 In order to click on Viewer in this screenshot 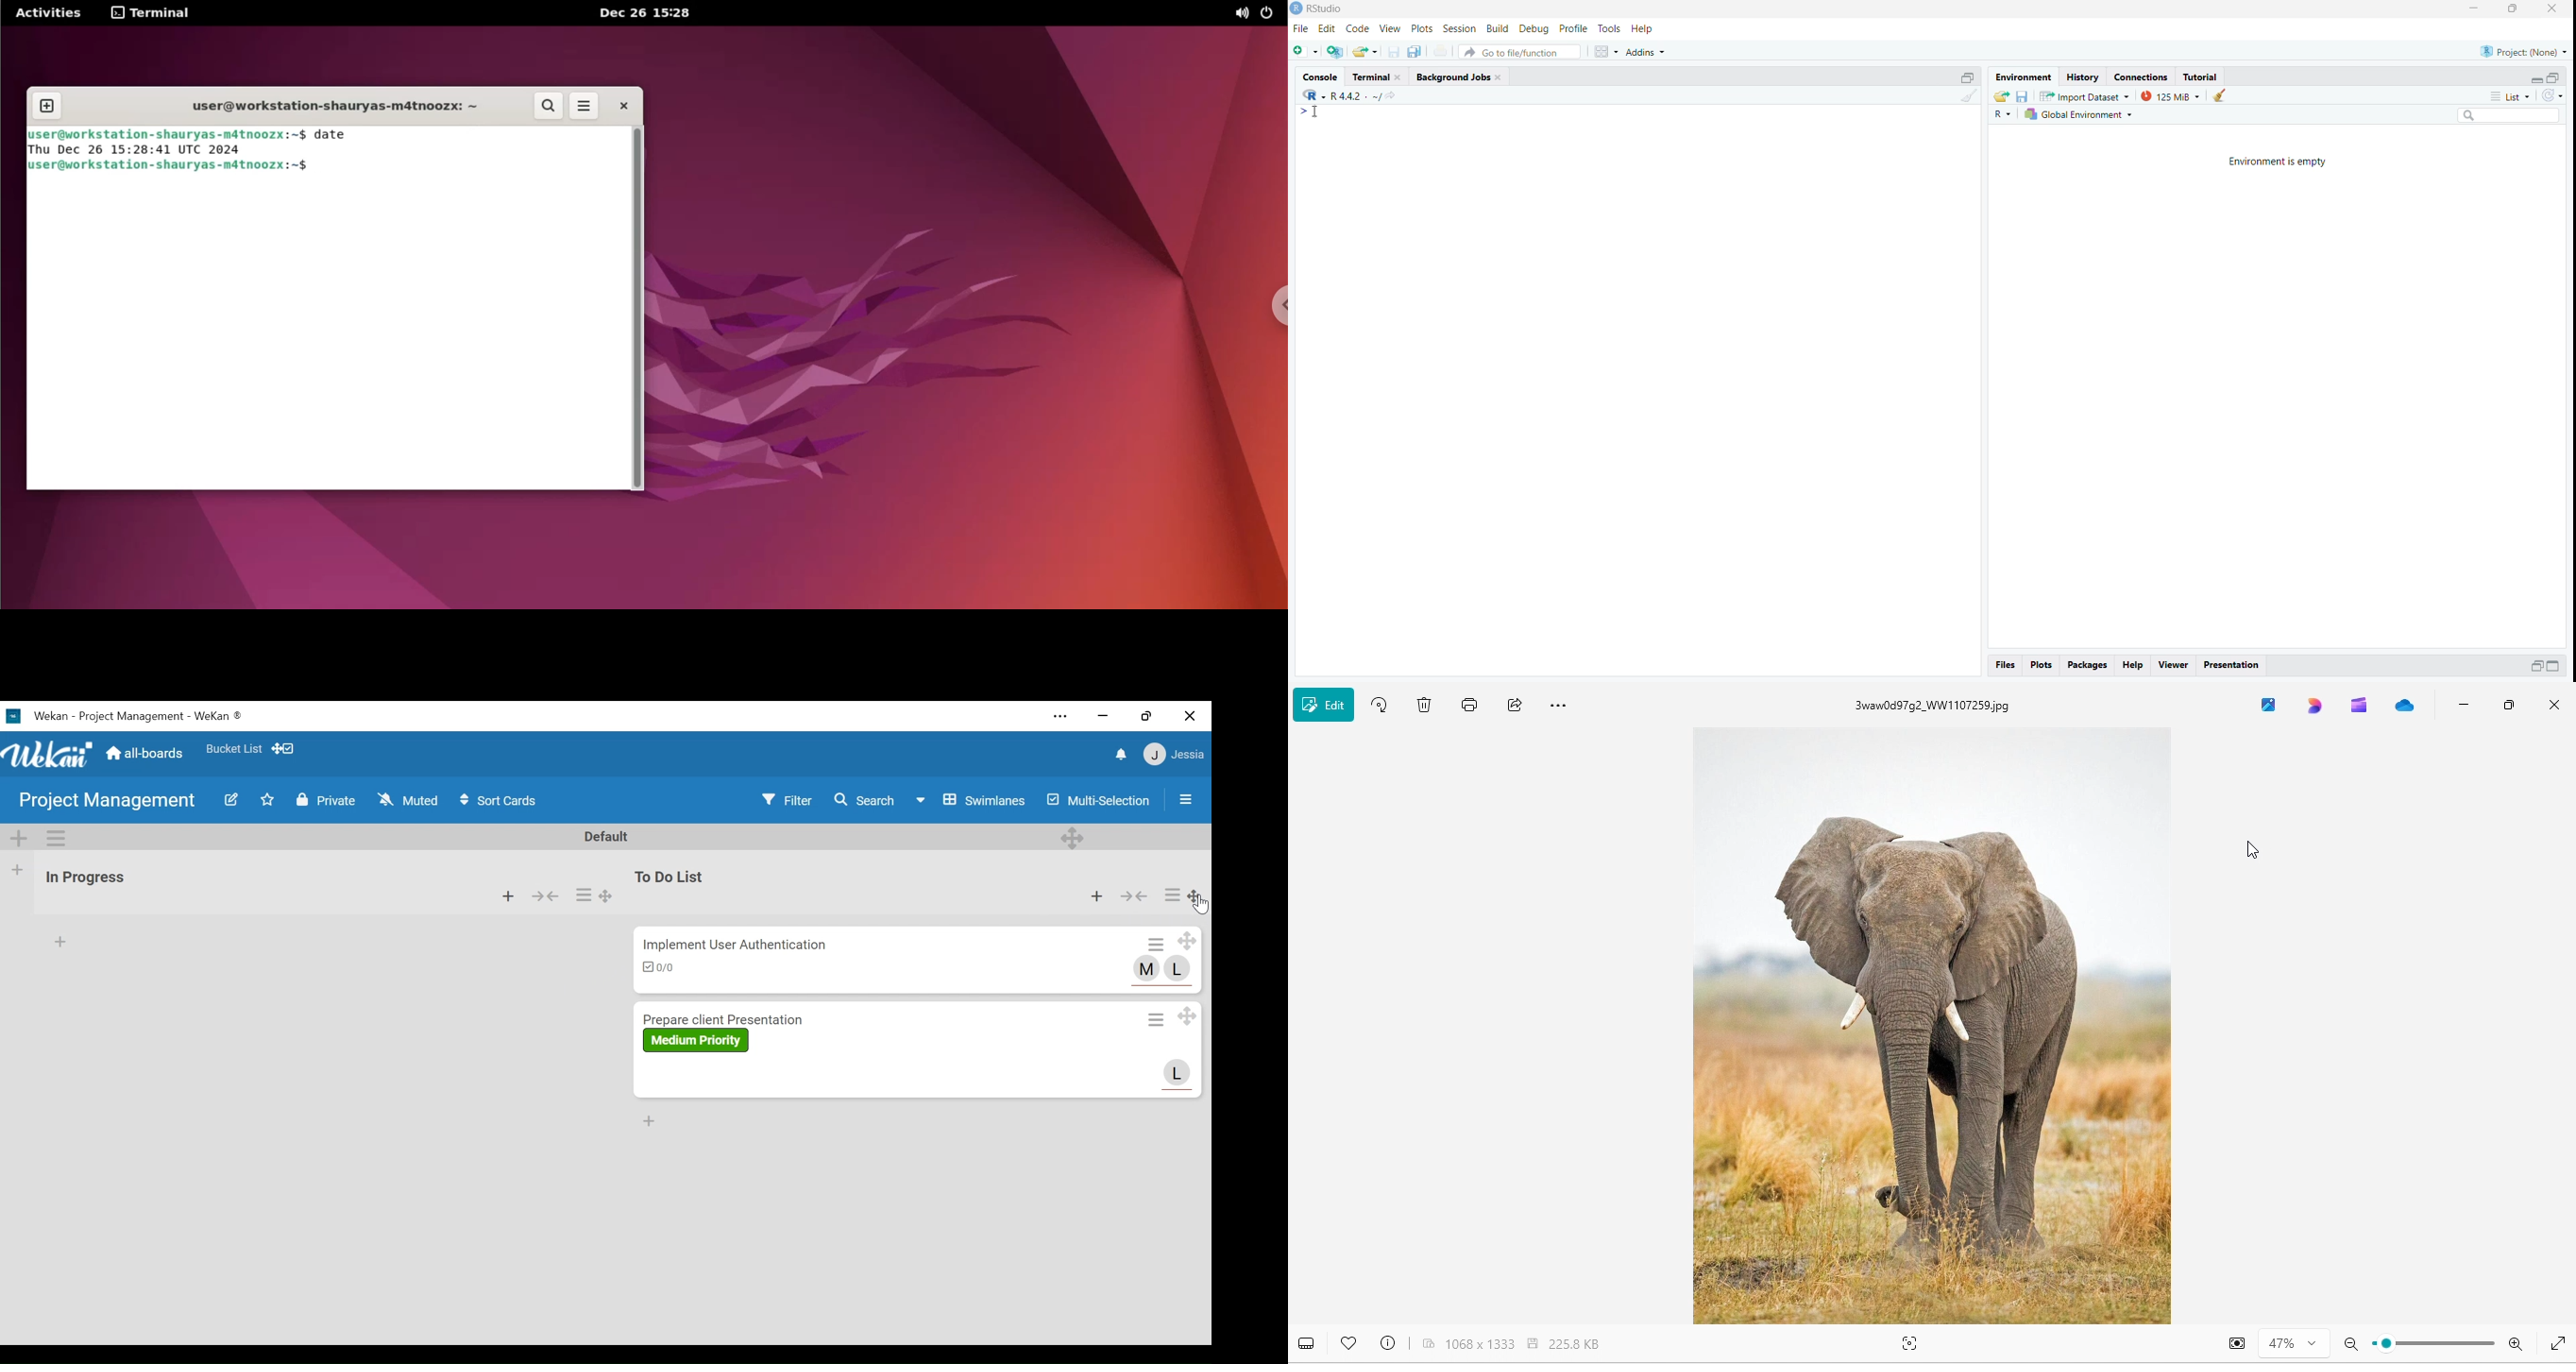, I will do `click(2173, 666)`.